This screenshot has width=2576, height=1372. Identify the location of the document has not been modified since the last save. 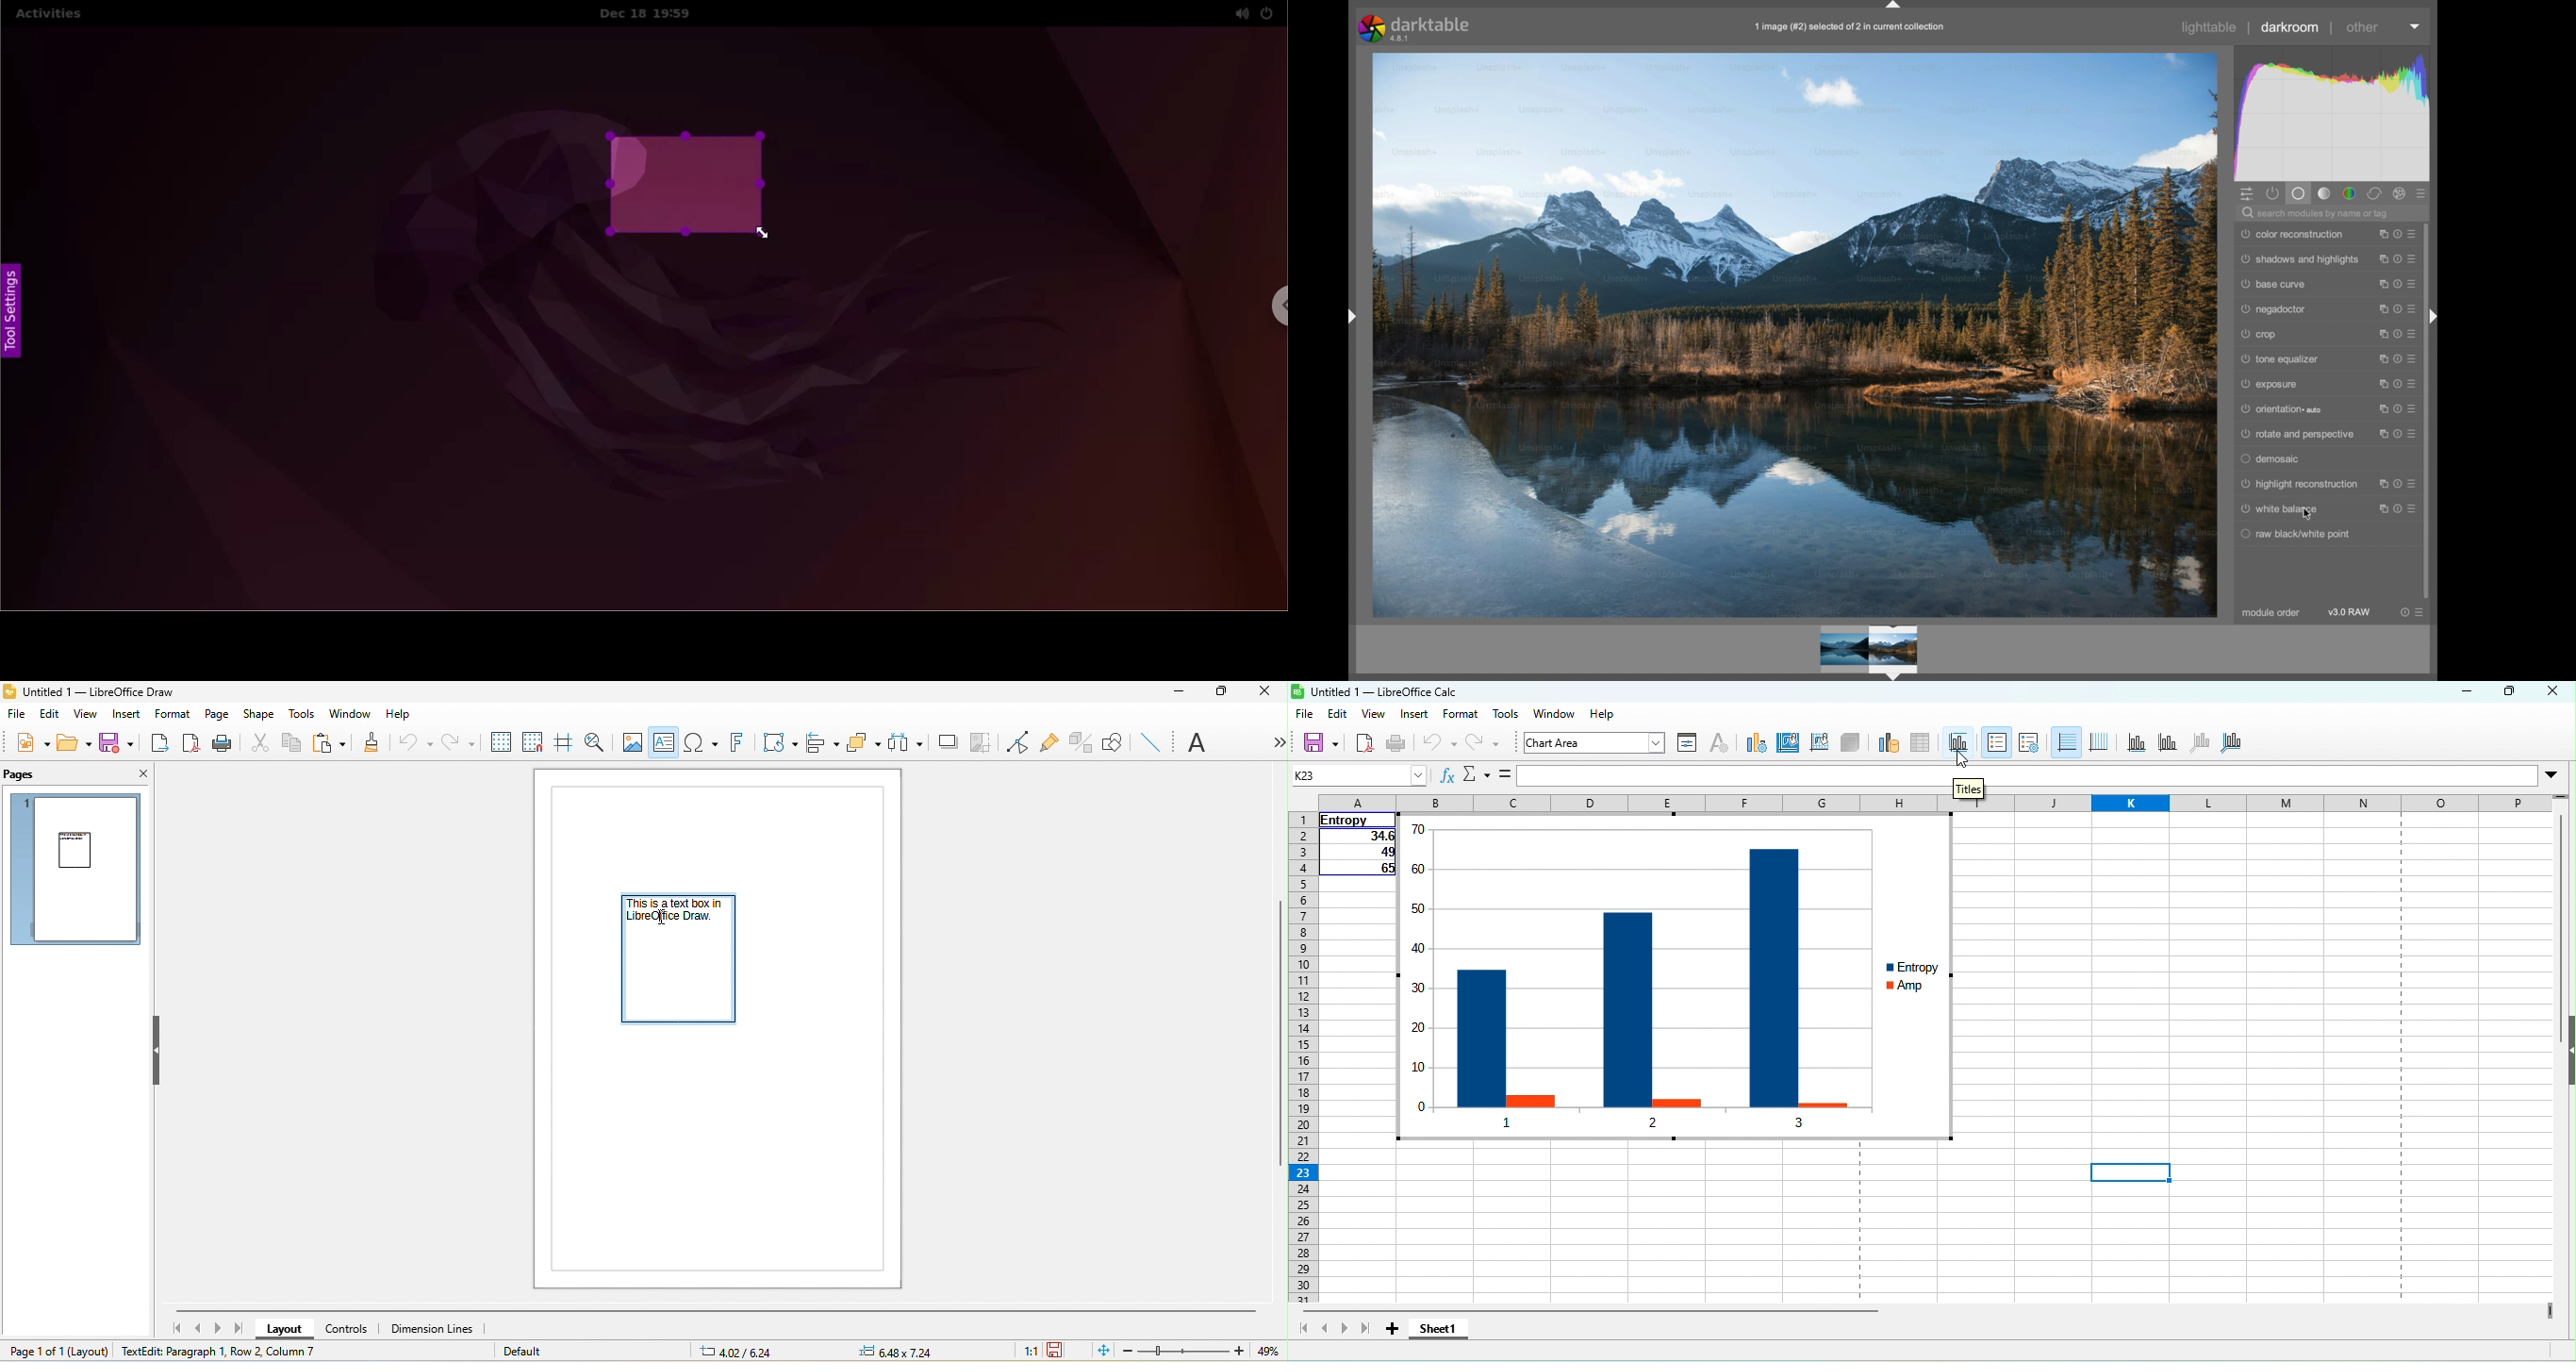
(1061, 1352).